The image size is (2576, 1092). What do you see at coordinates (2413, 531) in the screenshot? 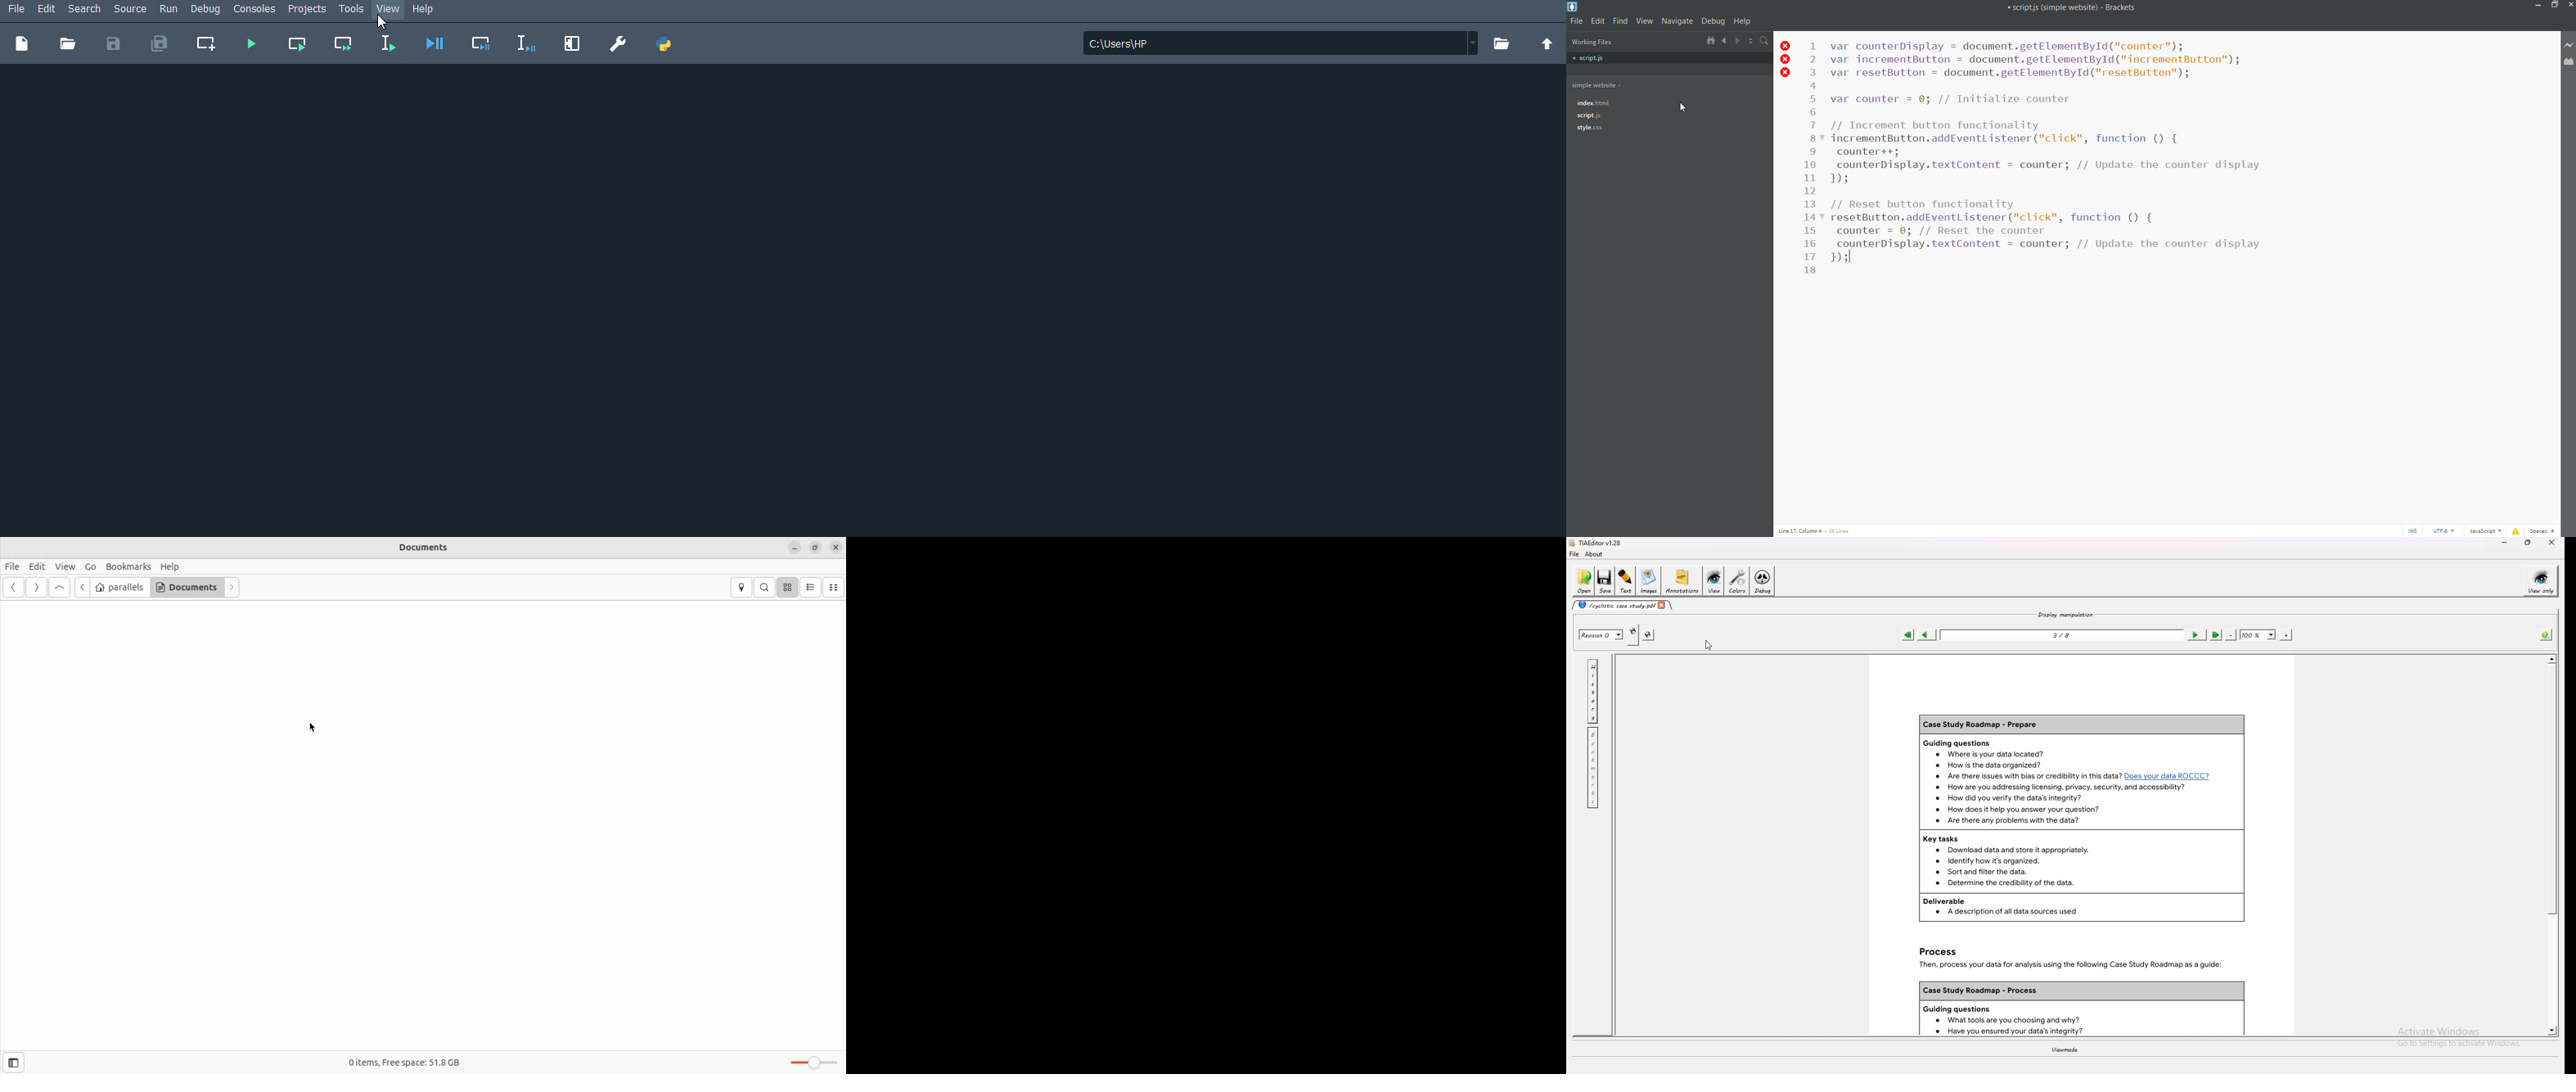
I see `cursor toggle` at bounding box center [2413, 531].